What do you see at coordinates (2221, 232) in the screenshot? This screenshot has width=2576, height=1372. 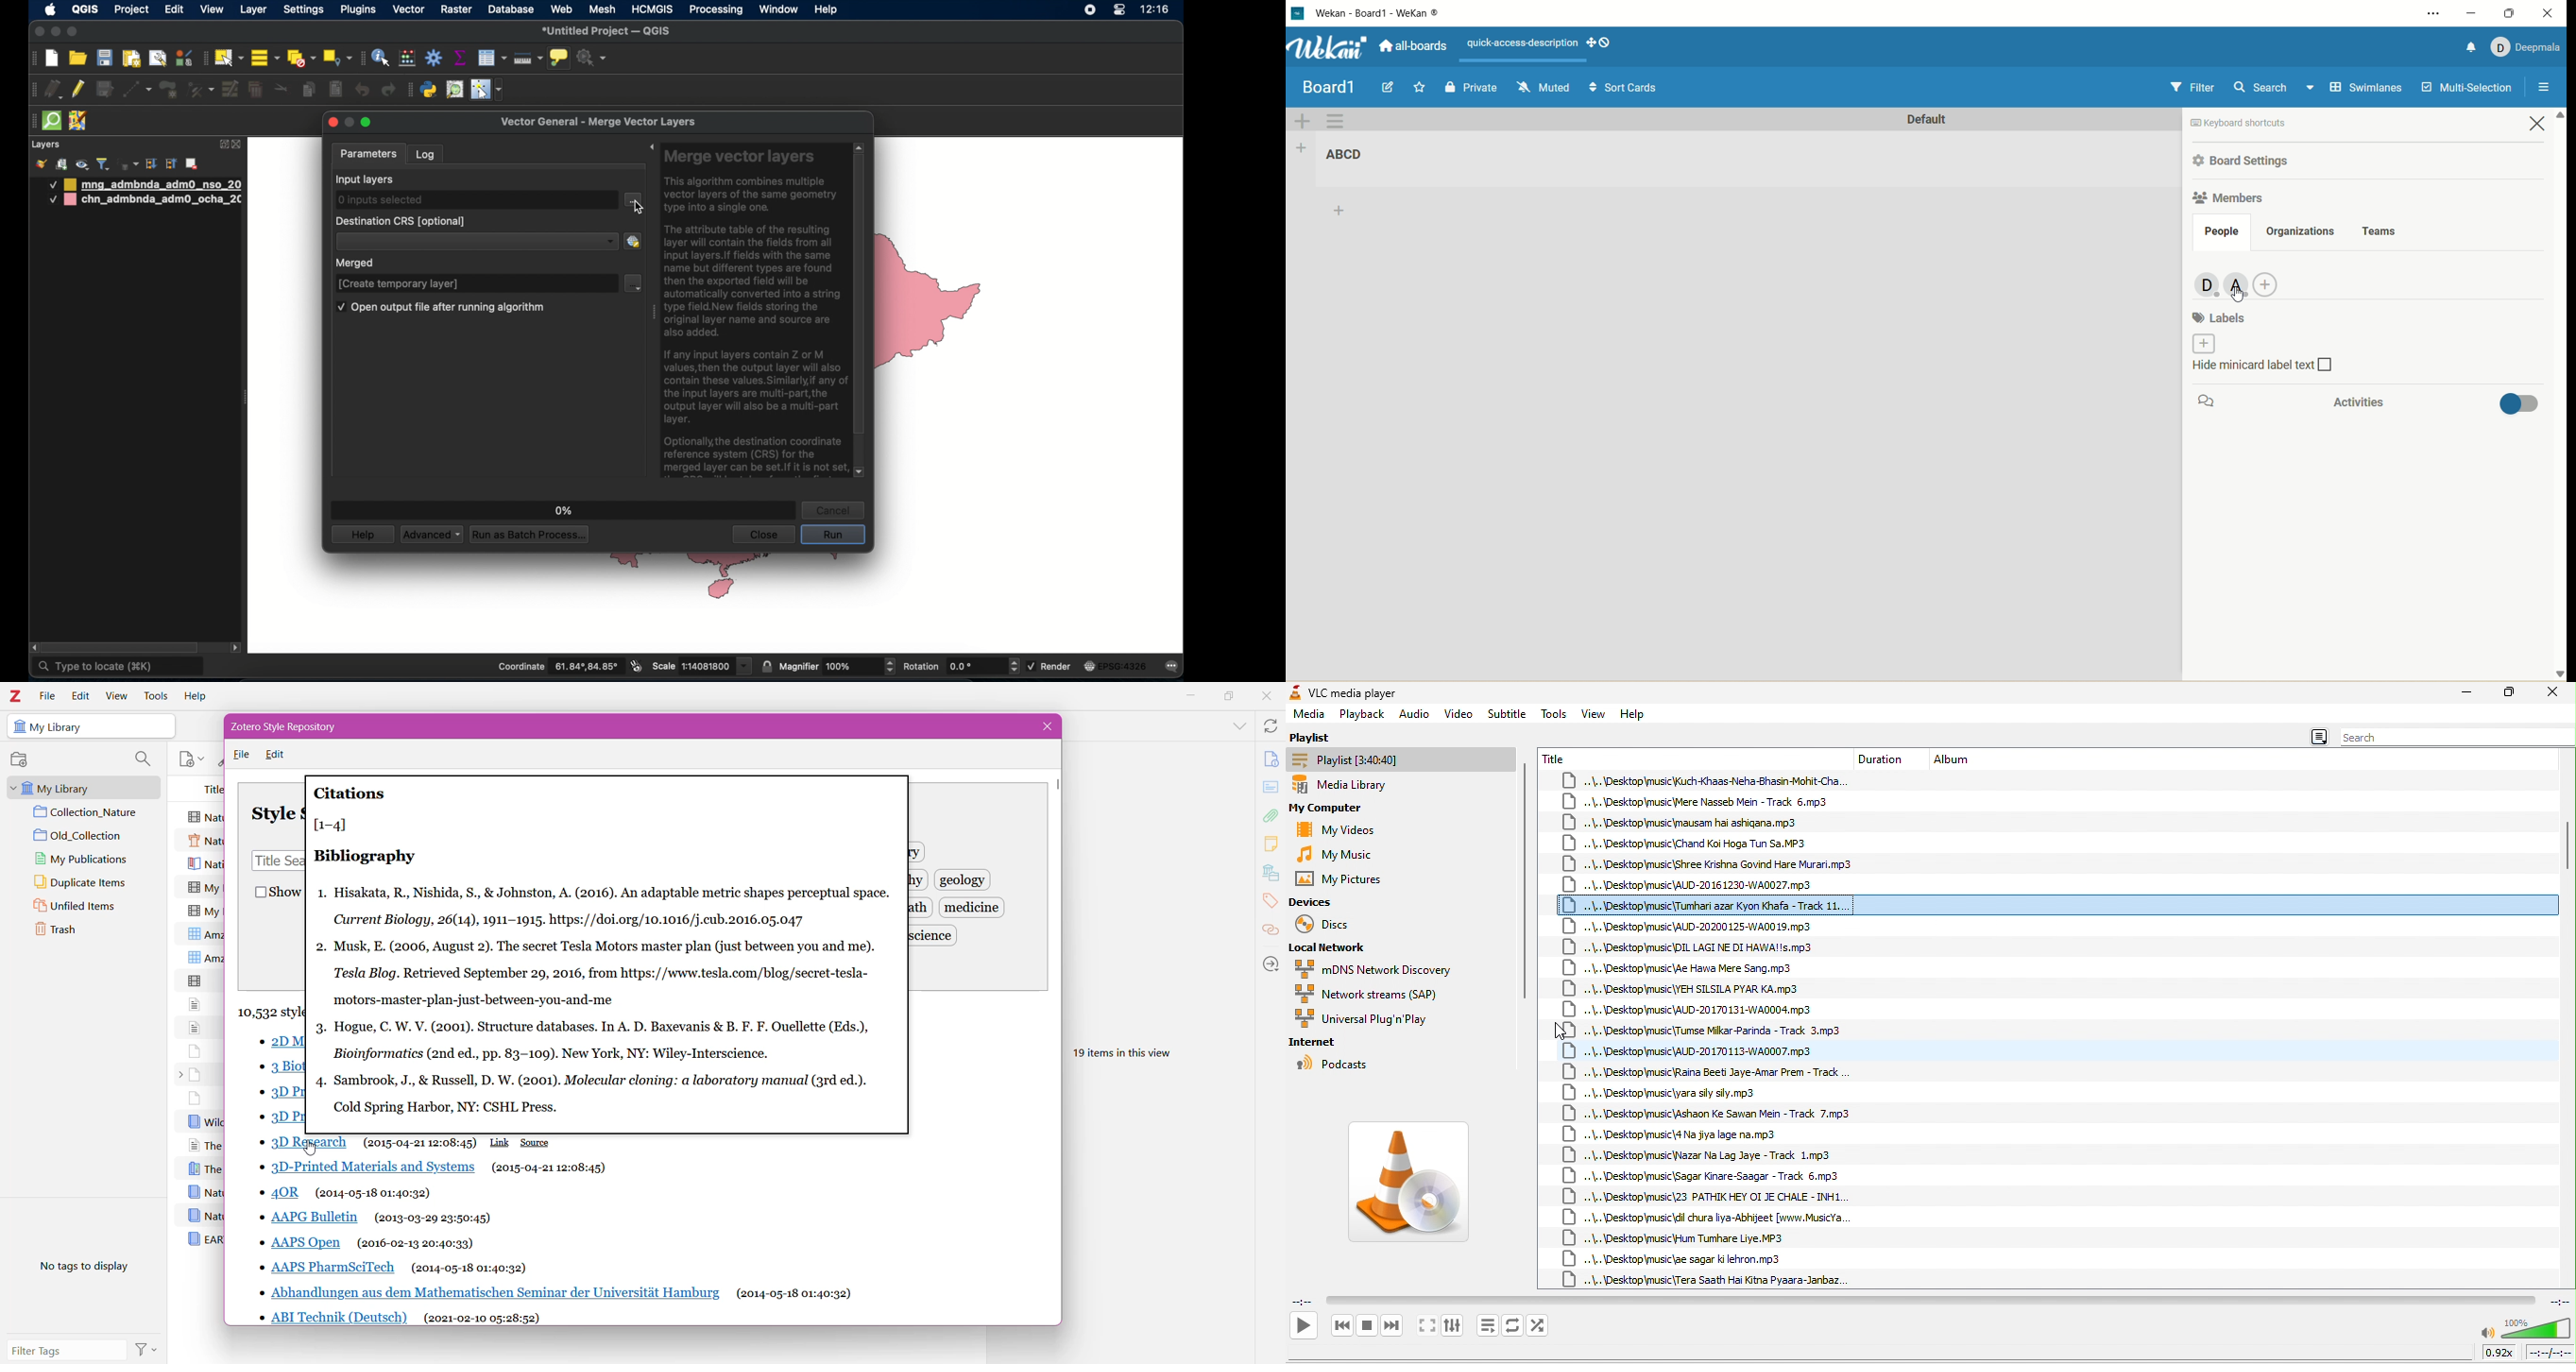 I see `people` at bounding box center [2221, 232].